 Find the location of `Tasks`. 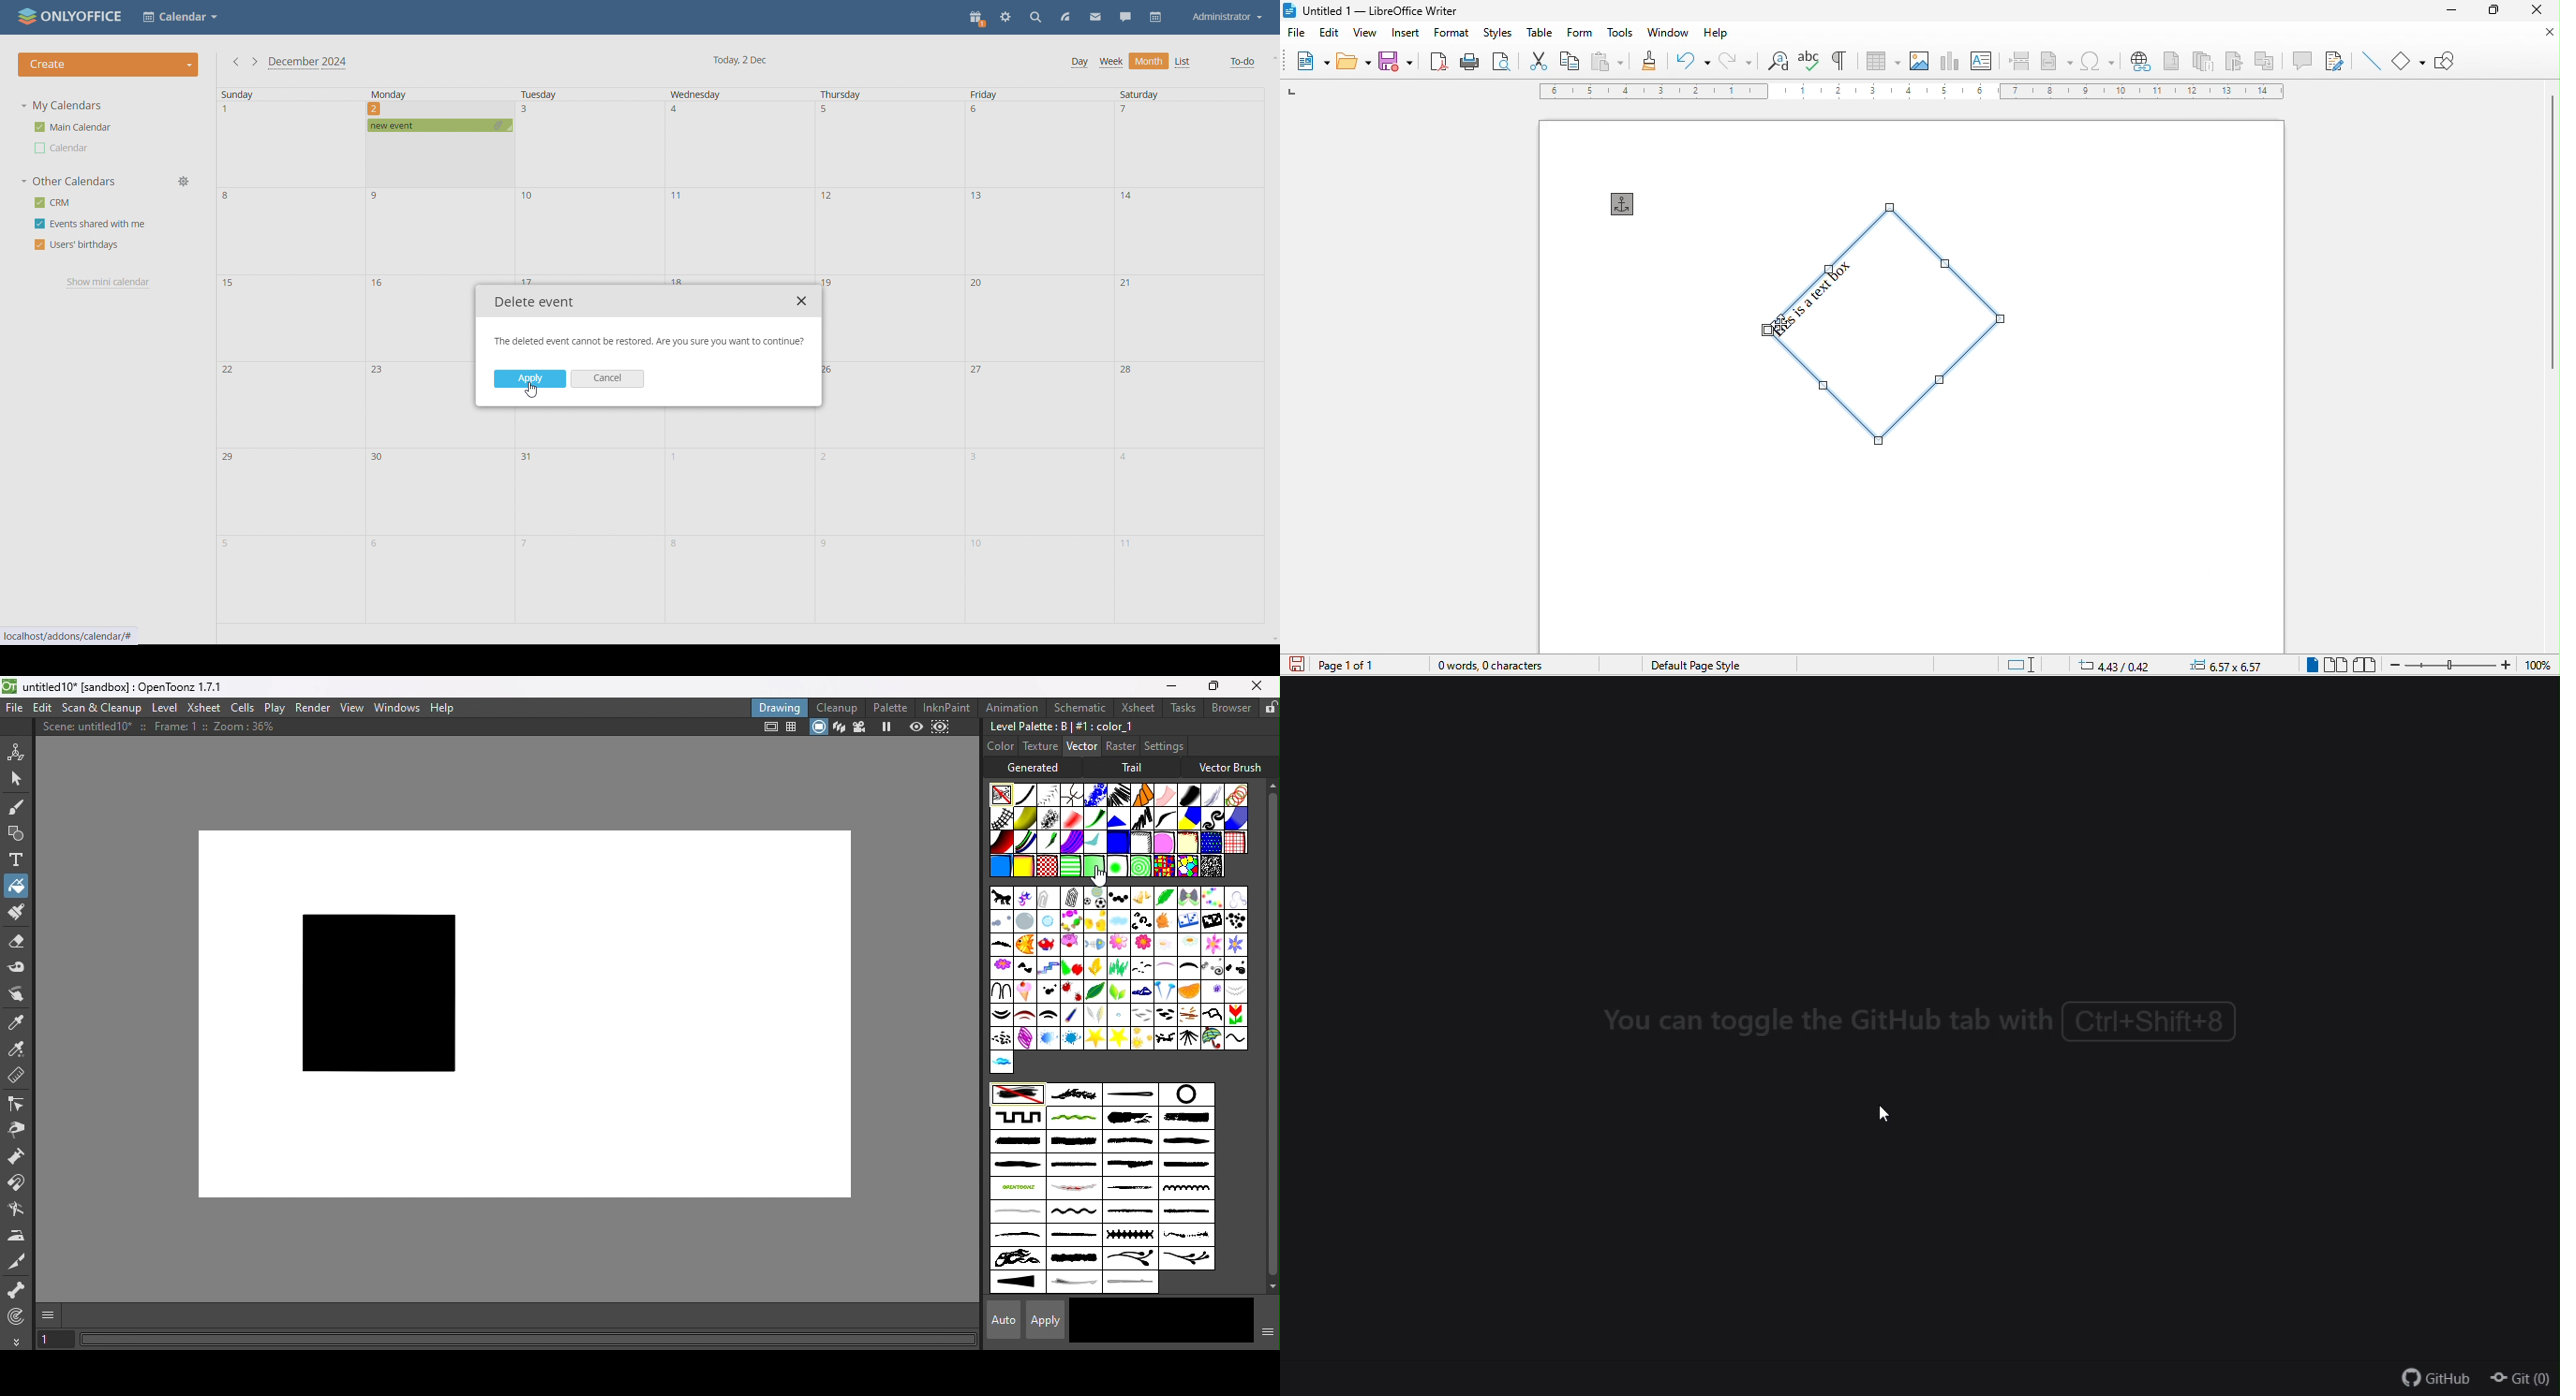

Tasks is located at coordinates (1182, 708).